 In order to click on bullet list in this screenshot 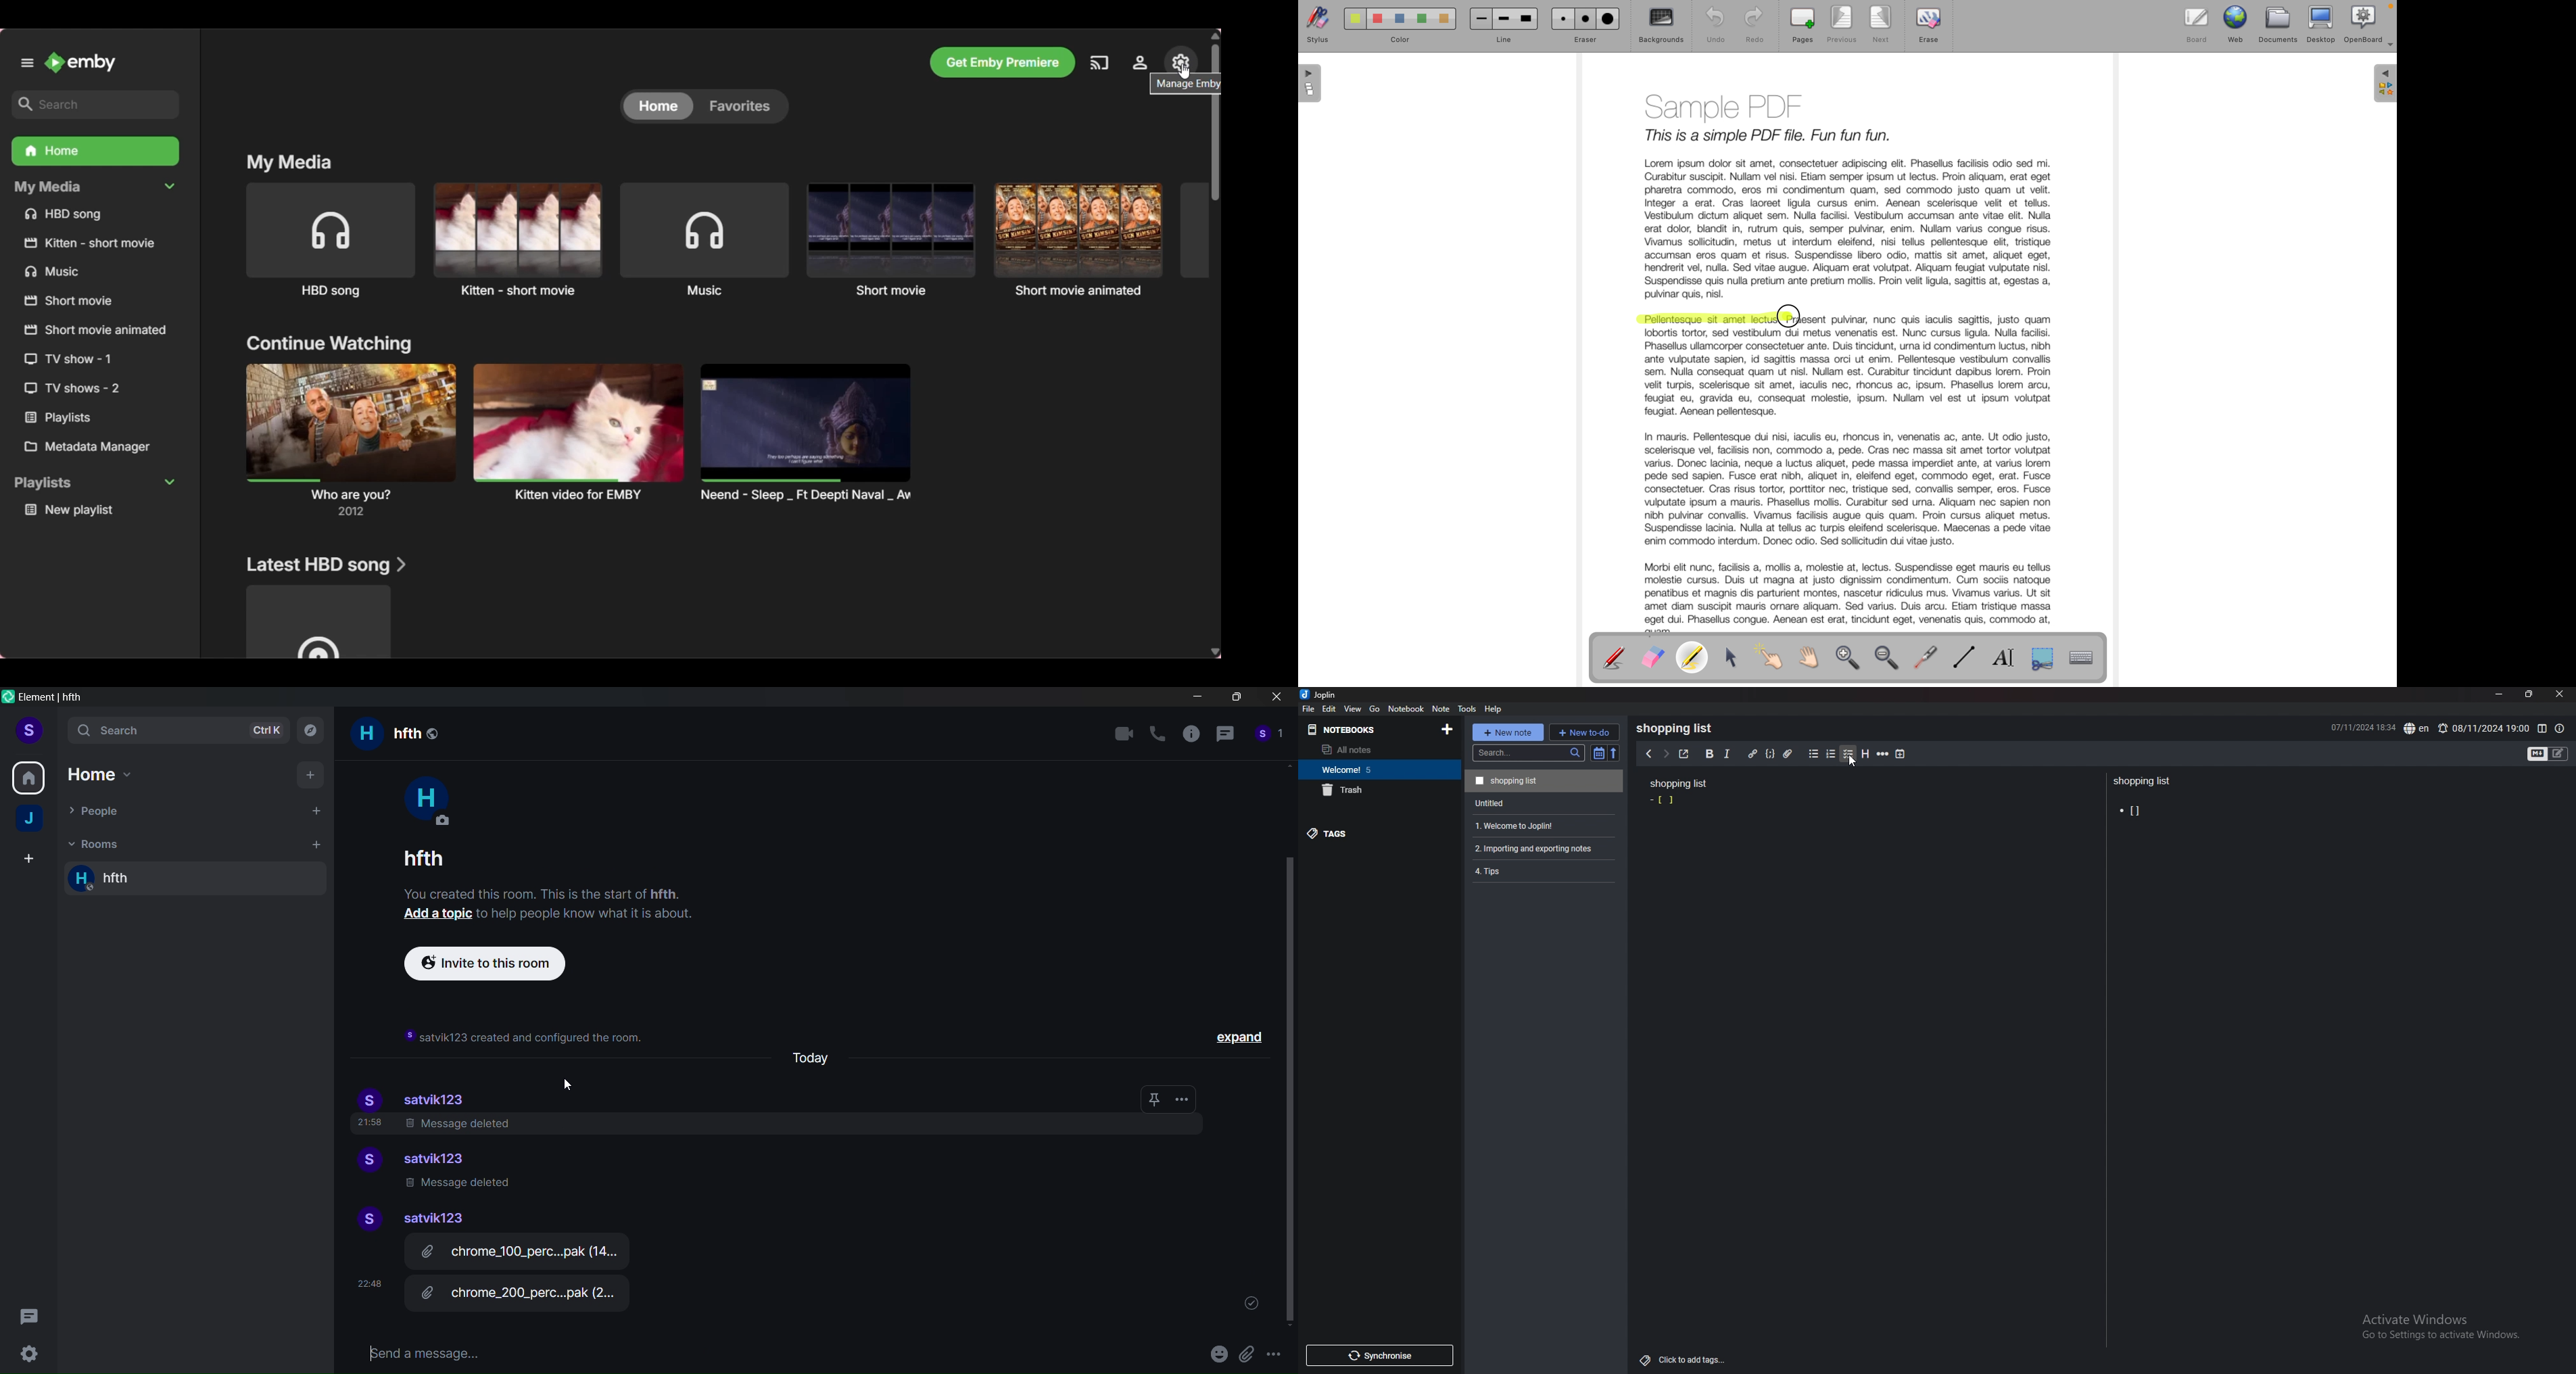, I will do `click(1813, 754)`.